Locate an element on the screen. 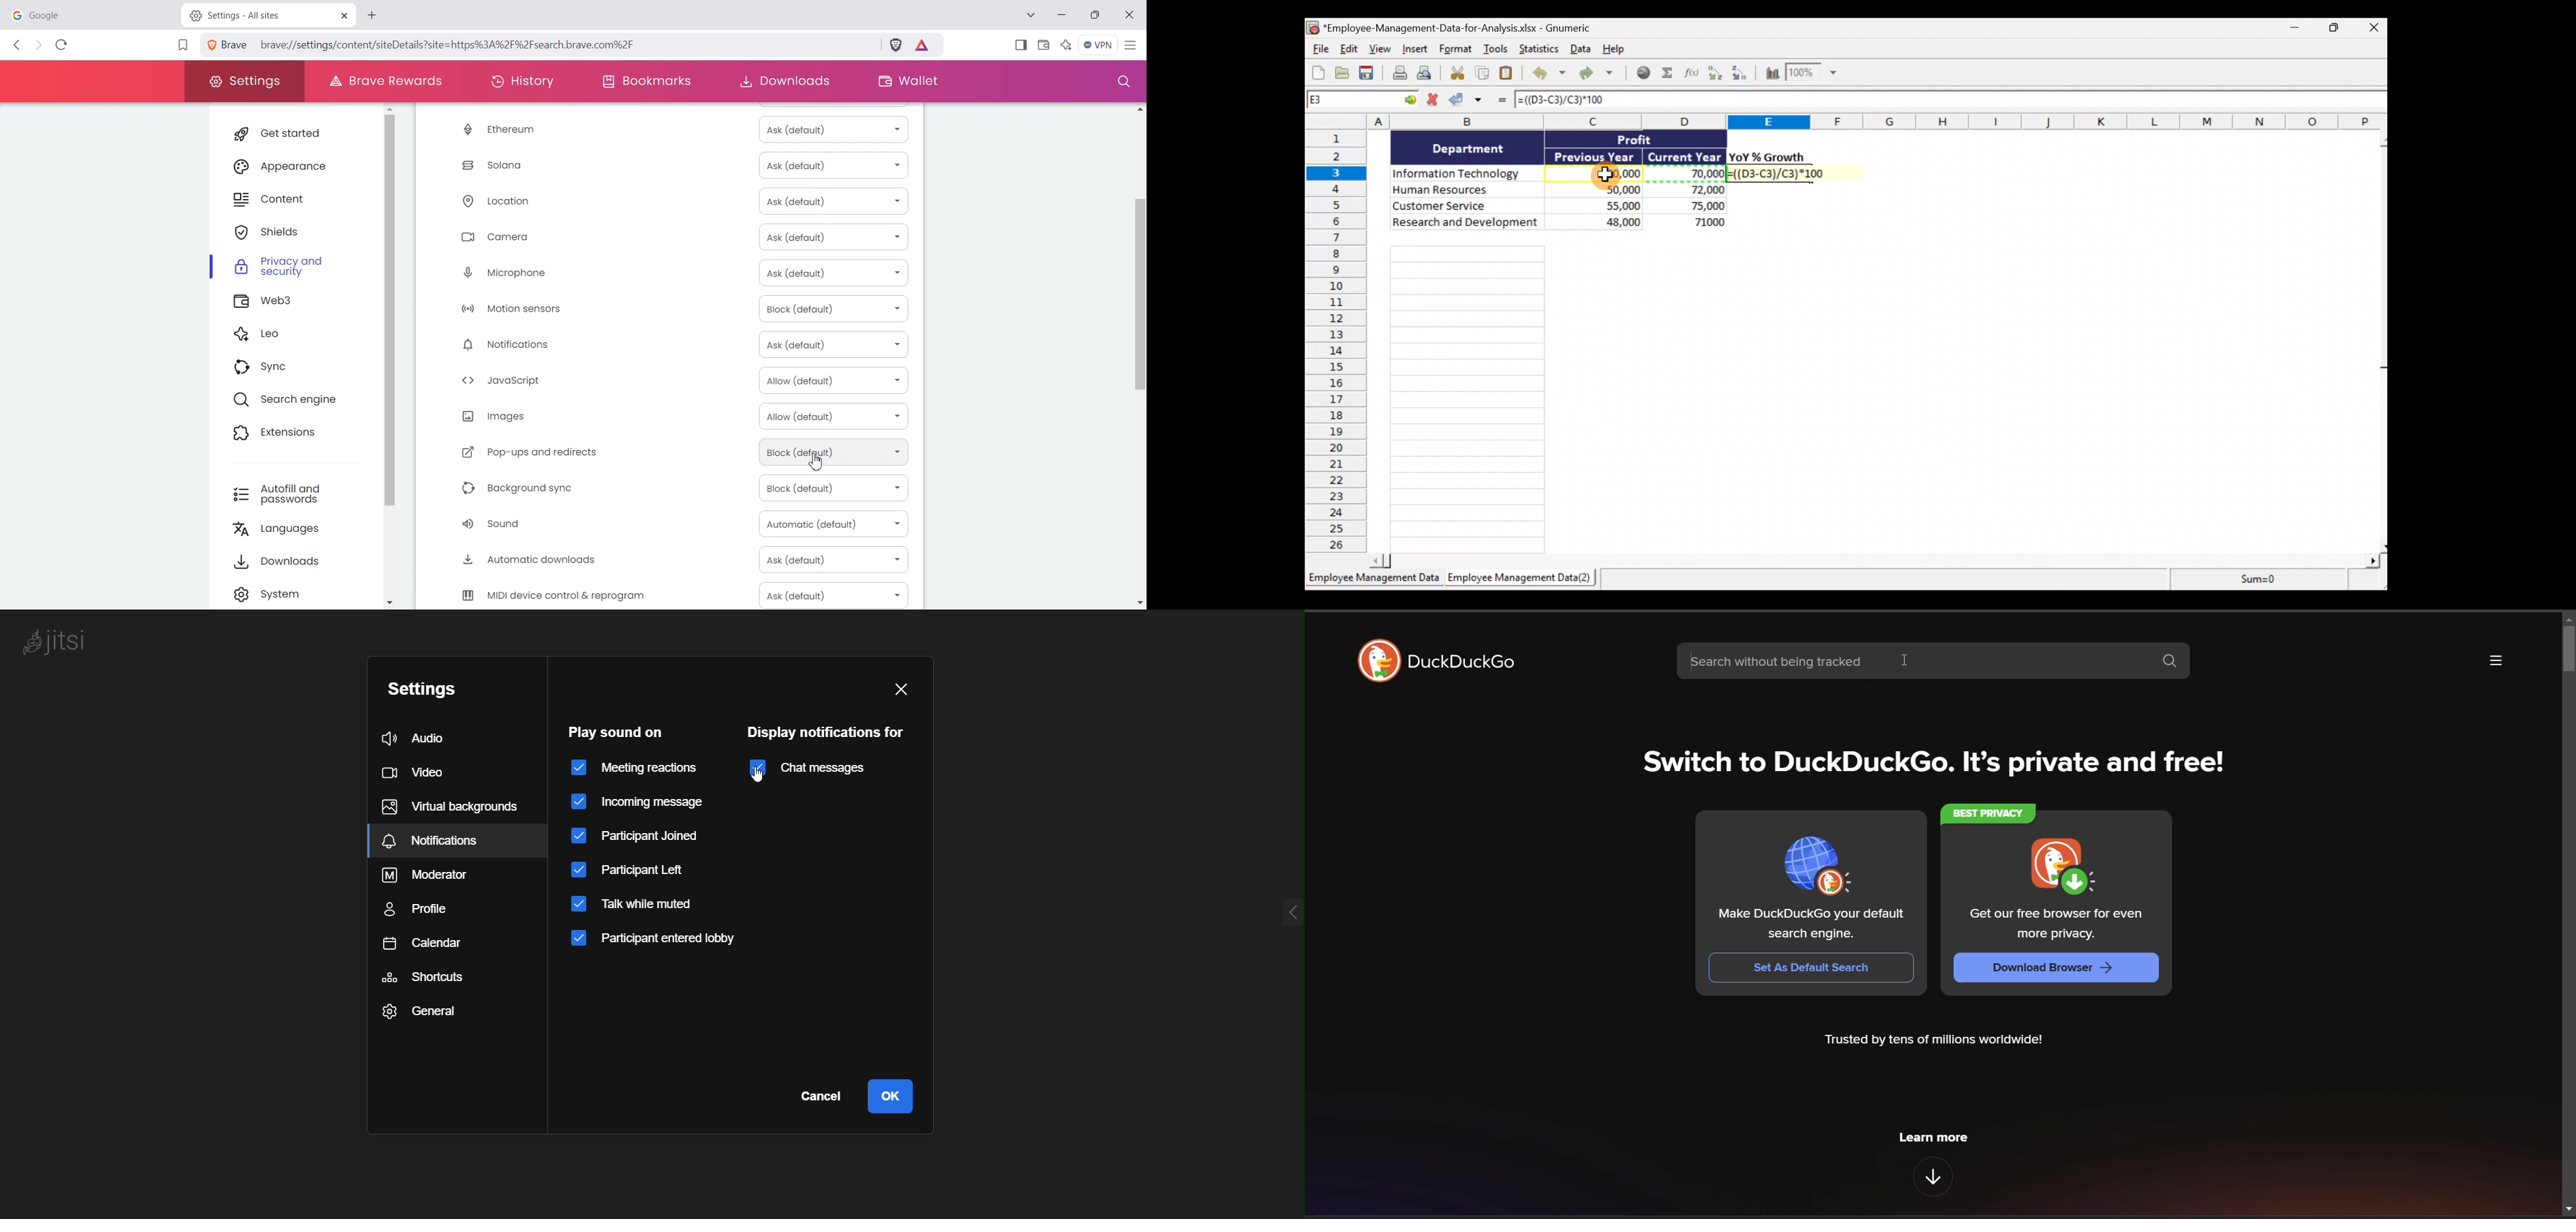  Sort Ascending is located at coordinates (1716, 74).